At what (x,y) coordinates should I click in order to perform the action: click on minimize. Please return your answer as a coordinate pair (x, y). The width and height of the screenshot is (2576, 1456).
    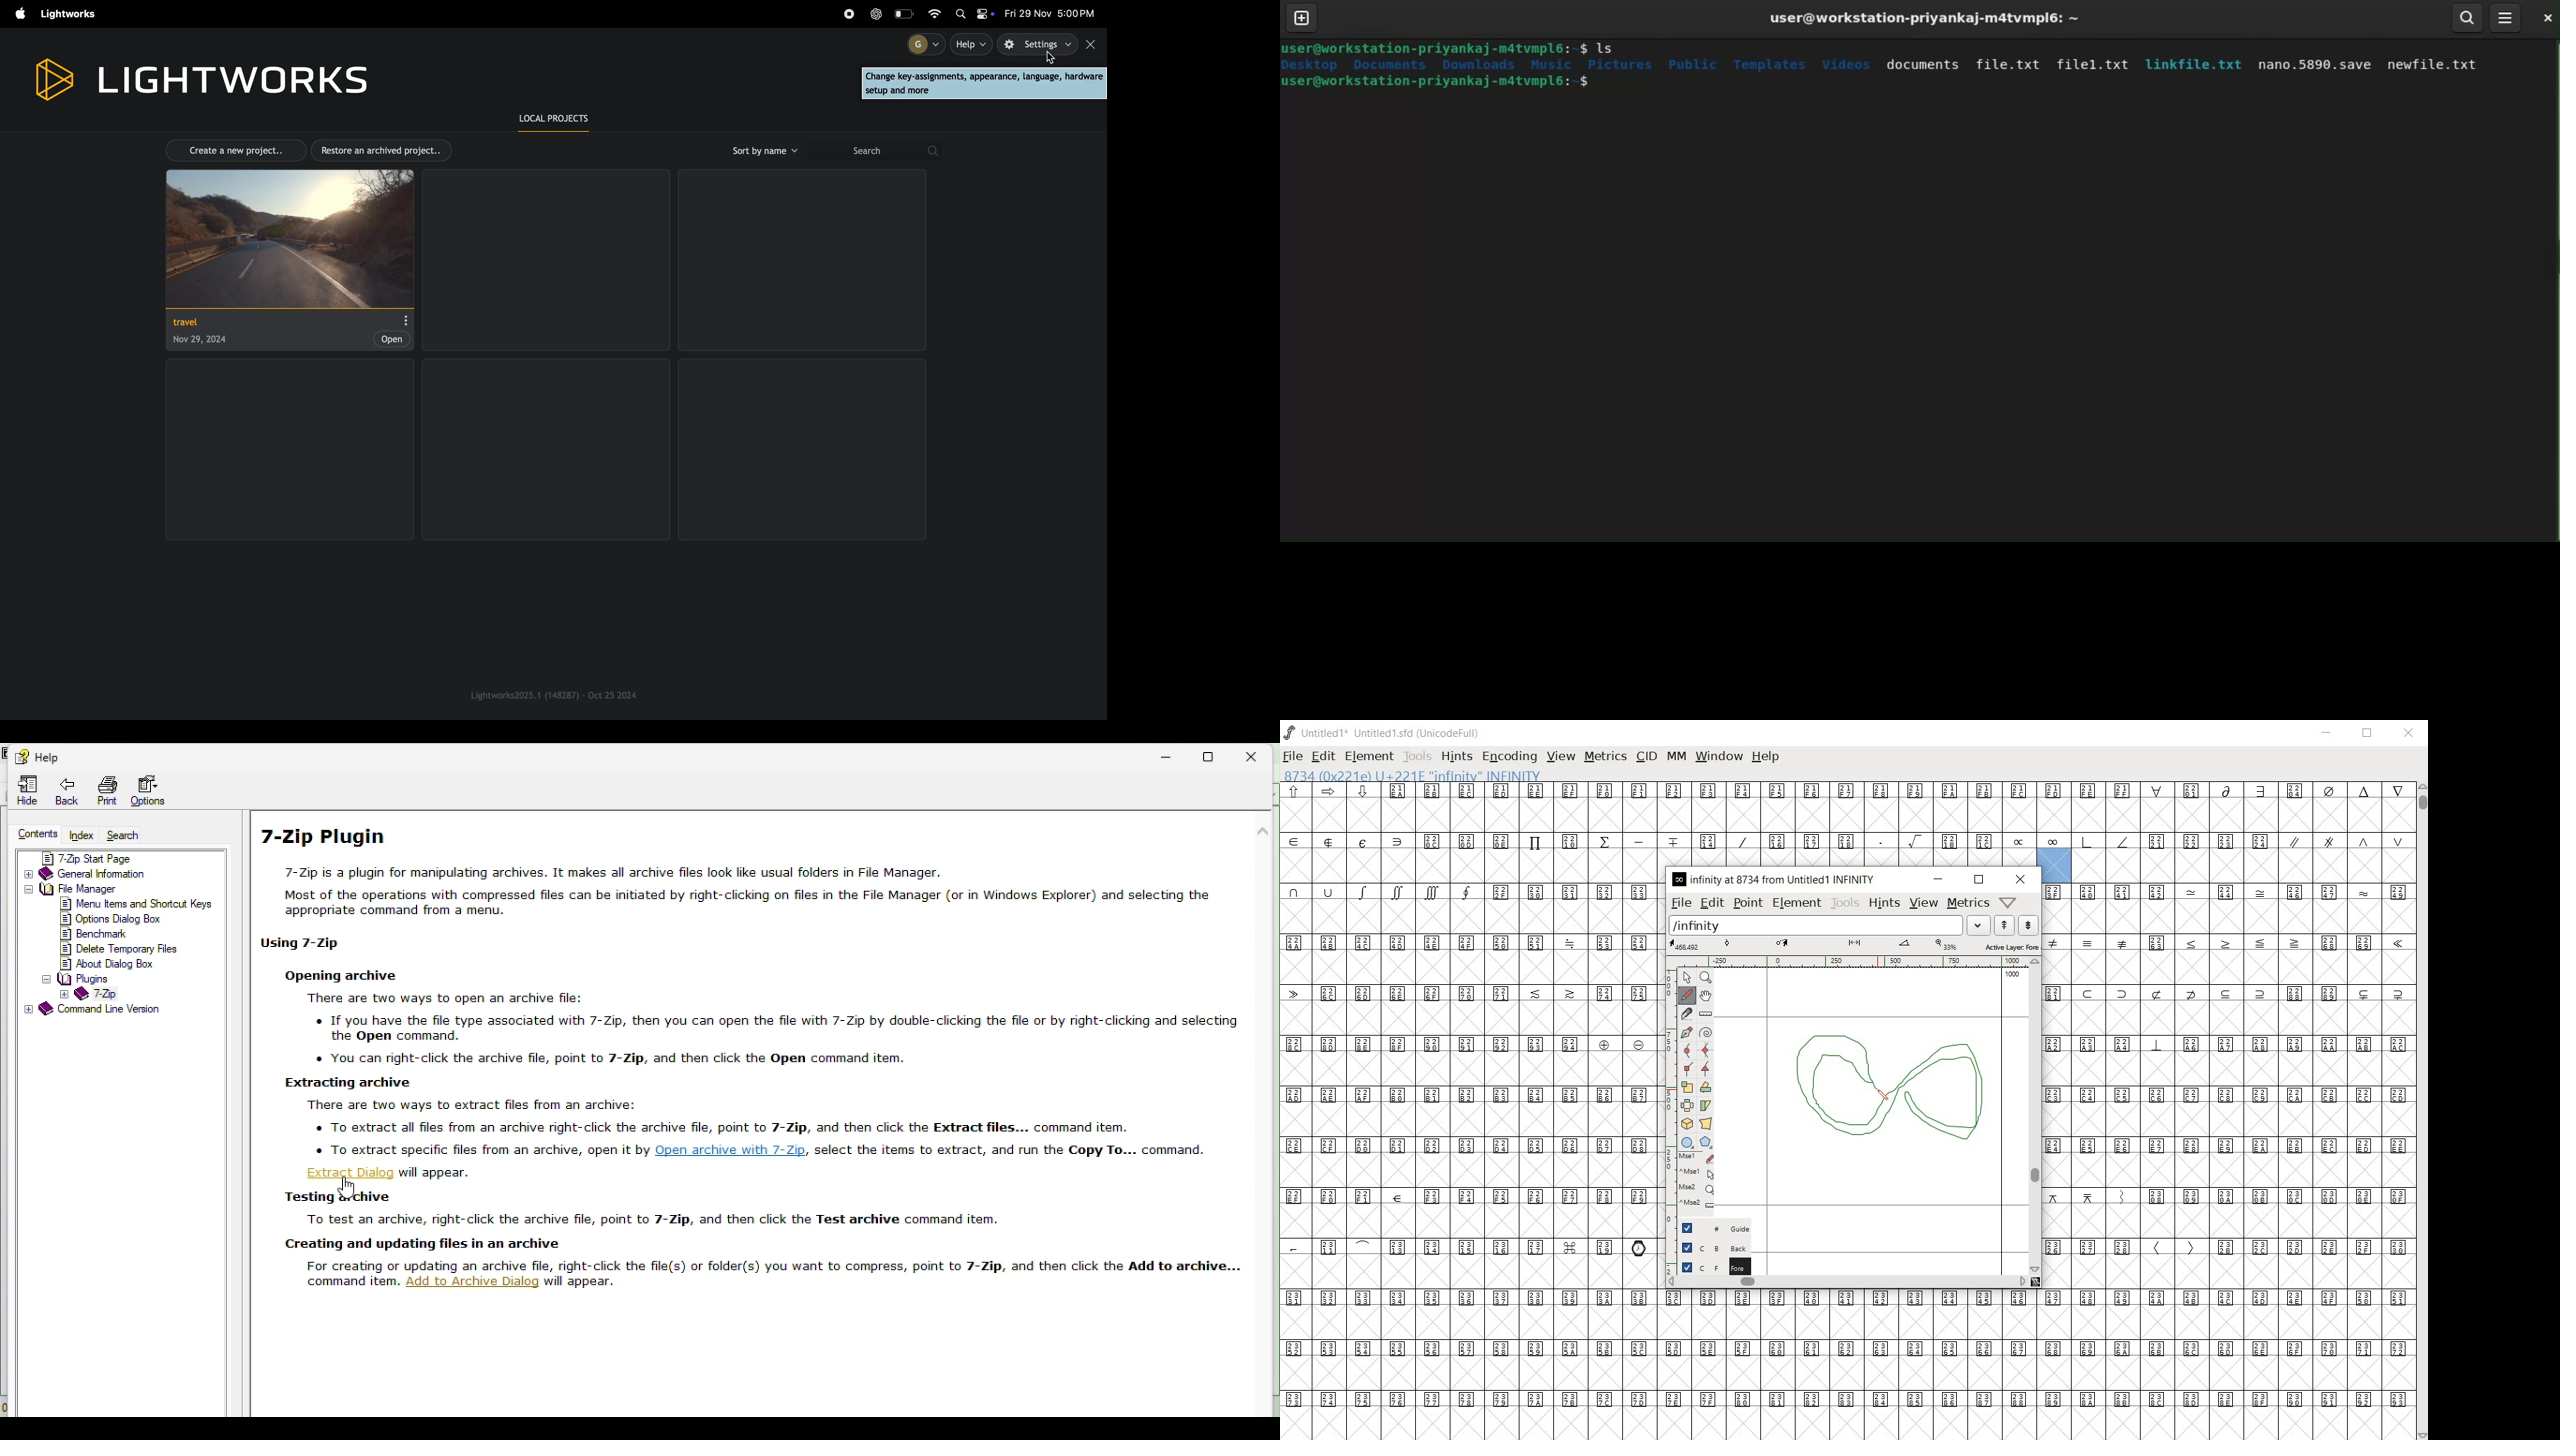
    Looking at the image, I should click on (1939, 879).